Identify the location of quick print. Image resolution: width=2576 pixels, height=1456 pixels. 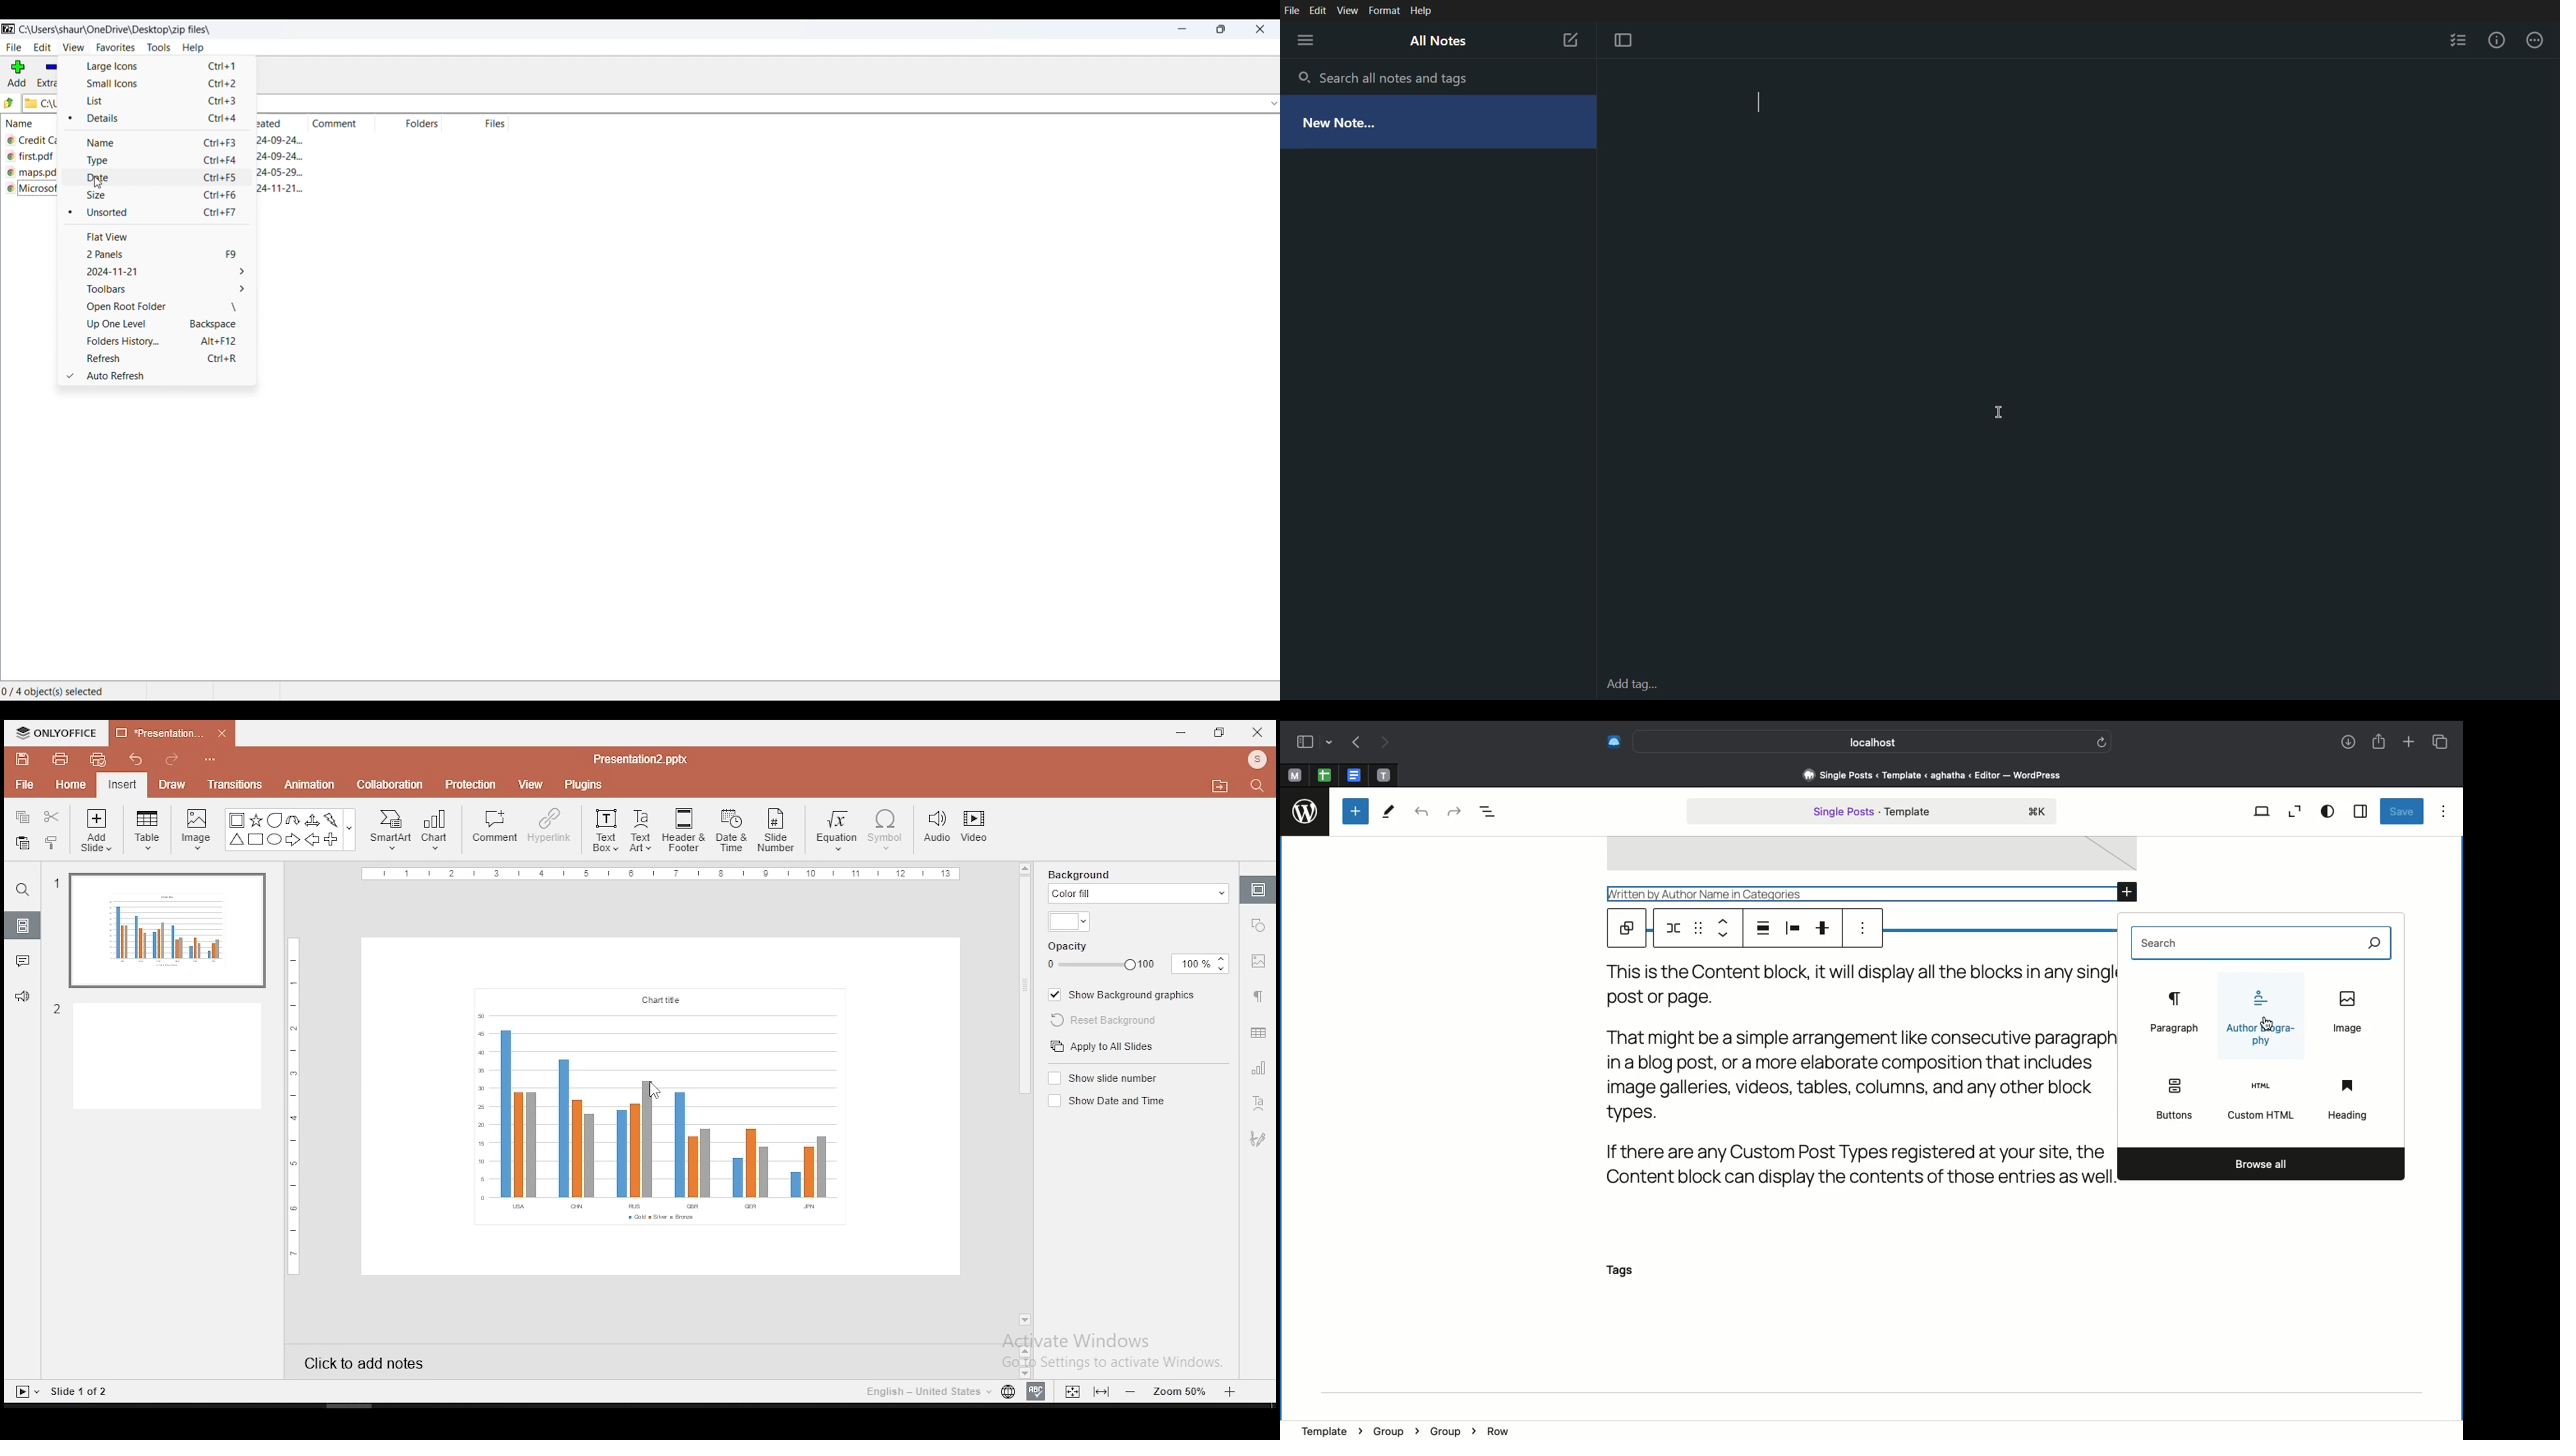
(100, 759).